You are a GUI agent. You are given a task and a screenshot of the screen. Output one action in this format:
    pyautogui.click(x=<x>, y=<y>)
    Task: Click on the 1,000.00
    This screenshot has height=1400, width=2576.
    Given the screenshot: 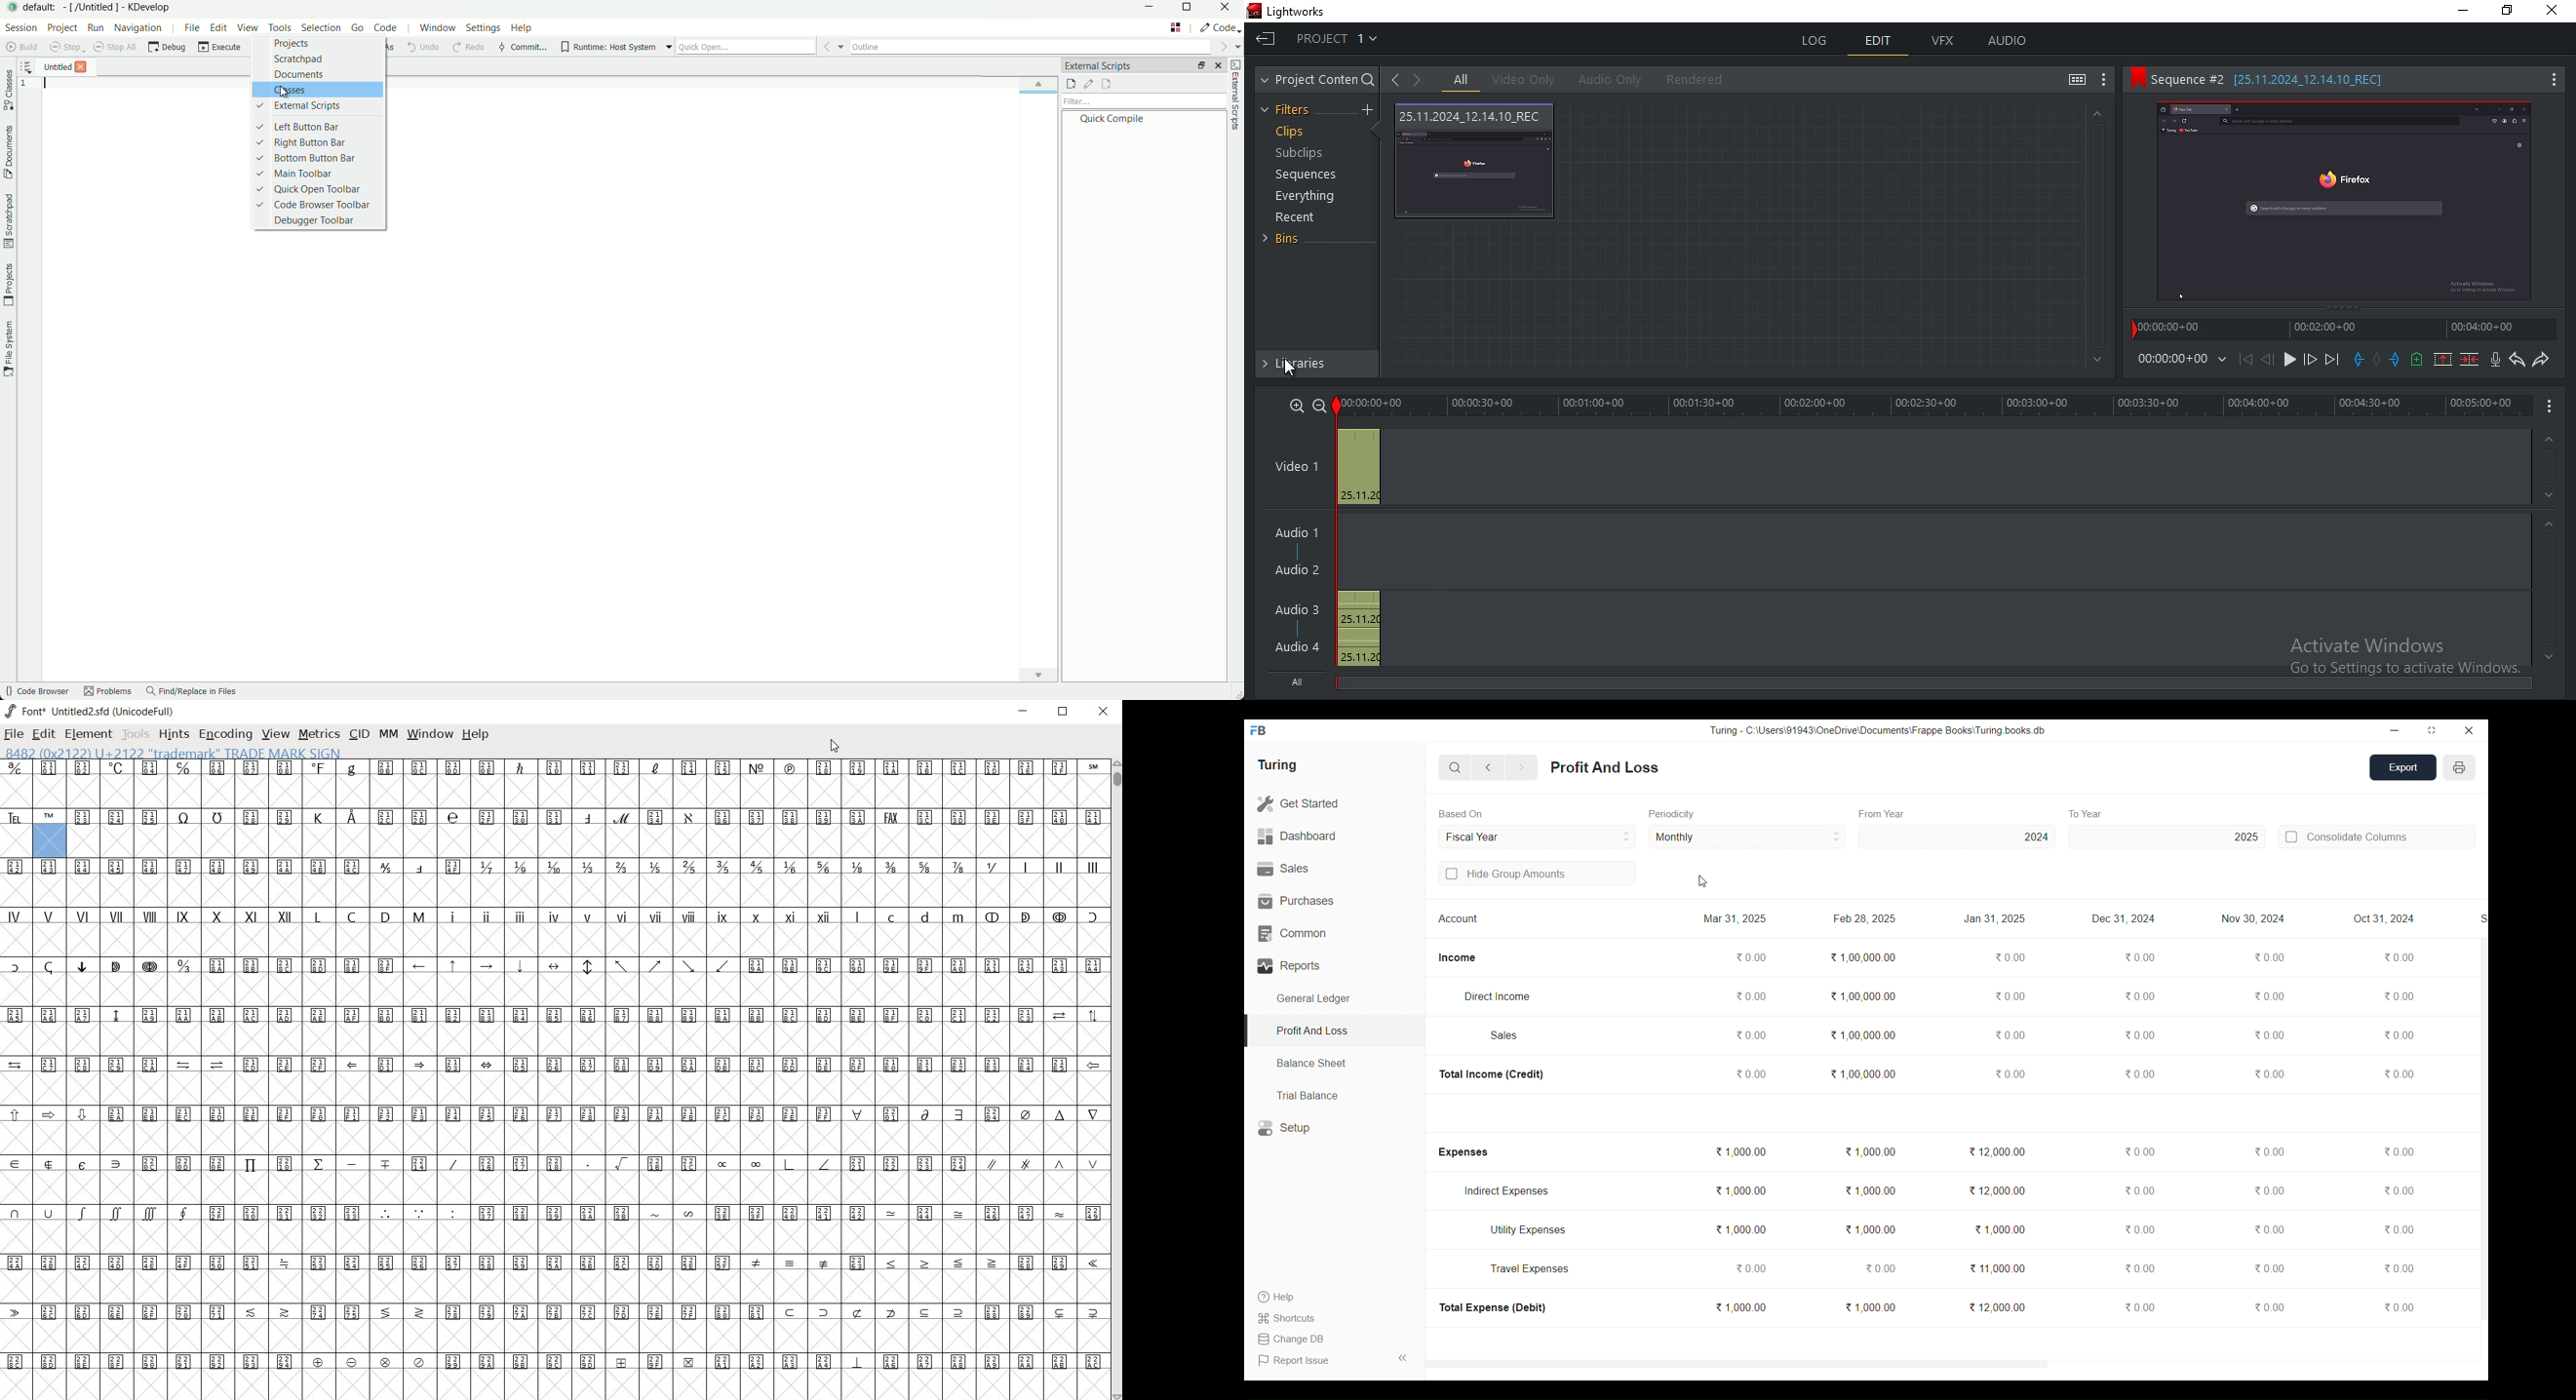 What is the action you would take?
    pyautogui.click(x=1741, y=1307)
    